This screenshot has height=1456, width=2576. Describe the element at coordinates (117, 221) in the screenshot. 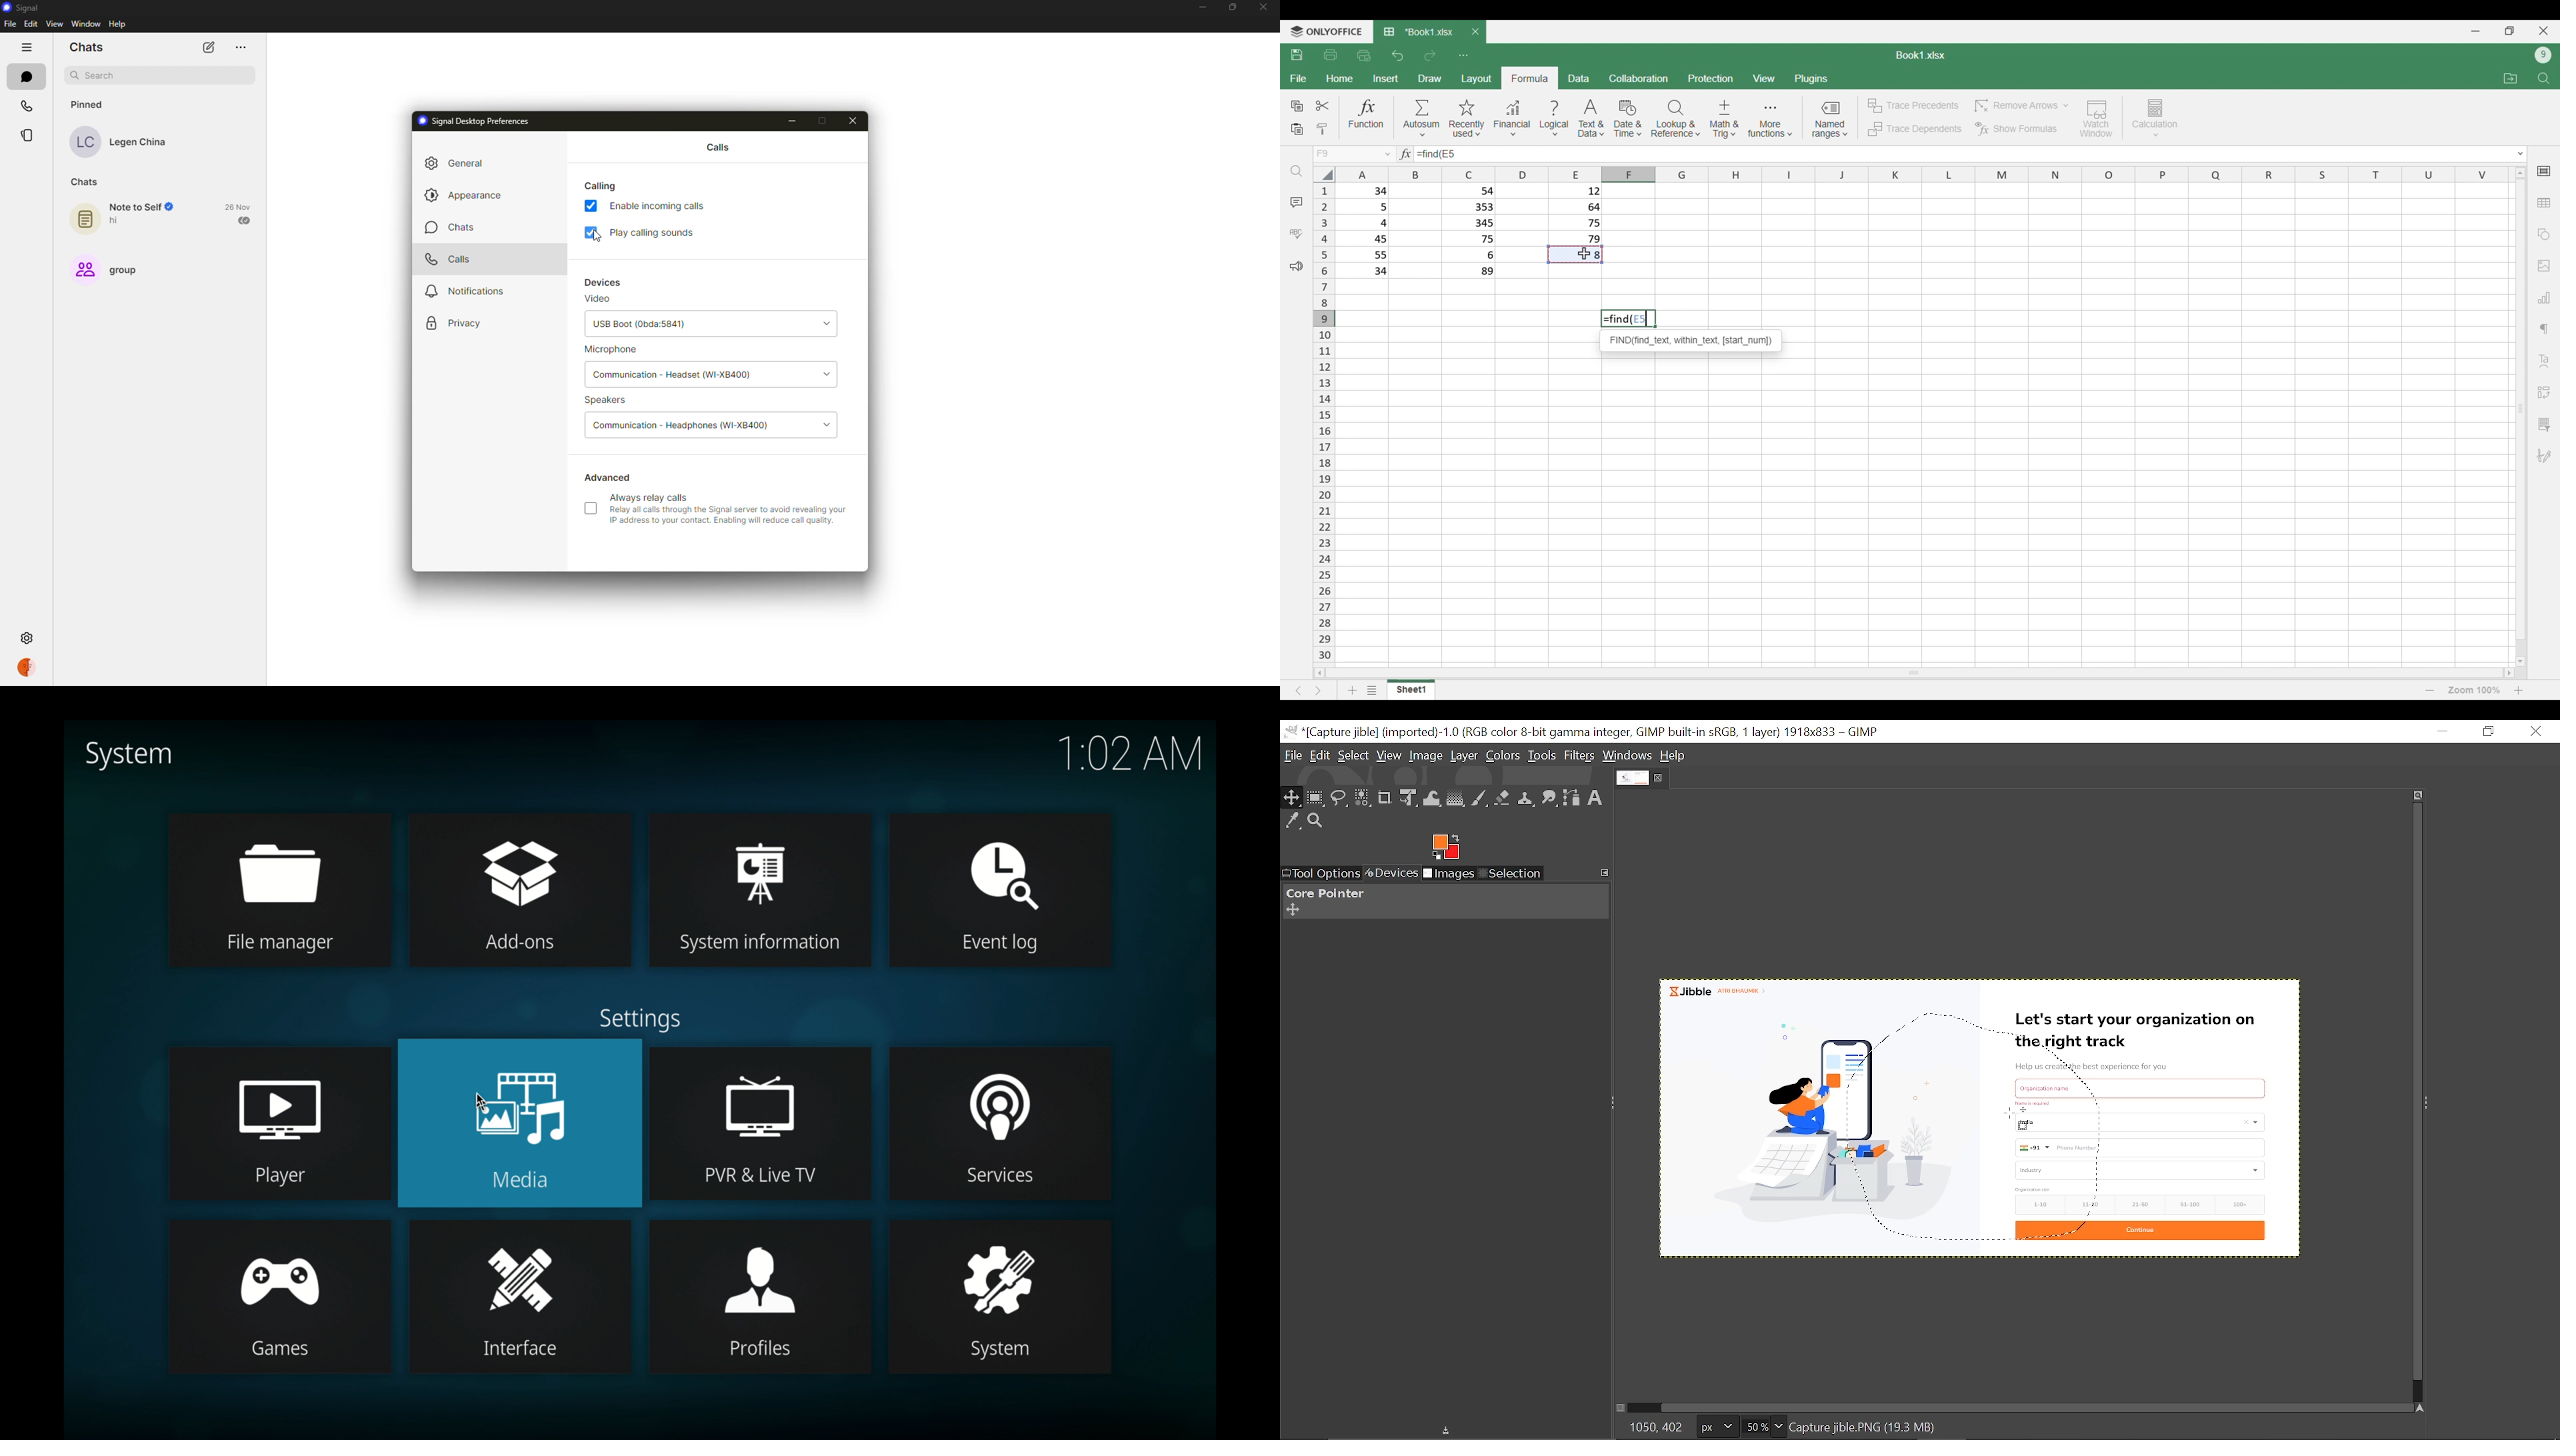

I see `hi` at that location.